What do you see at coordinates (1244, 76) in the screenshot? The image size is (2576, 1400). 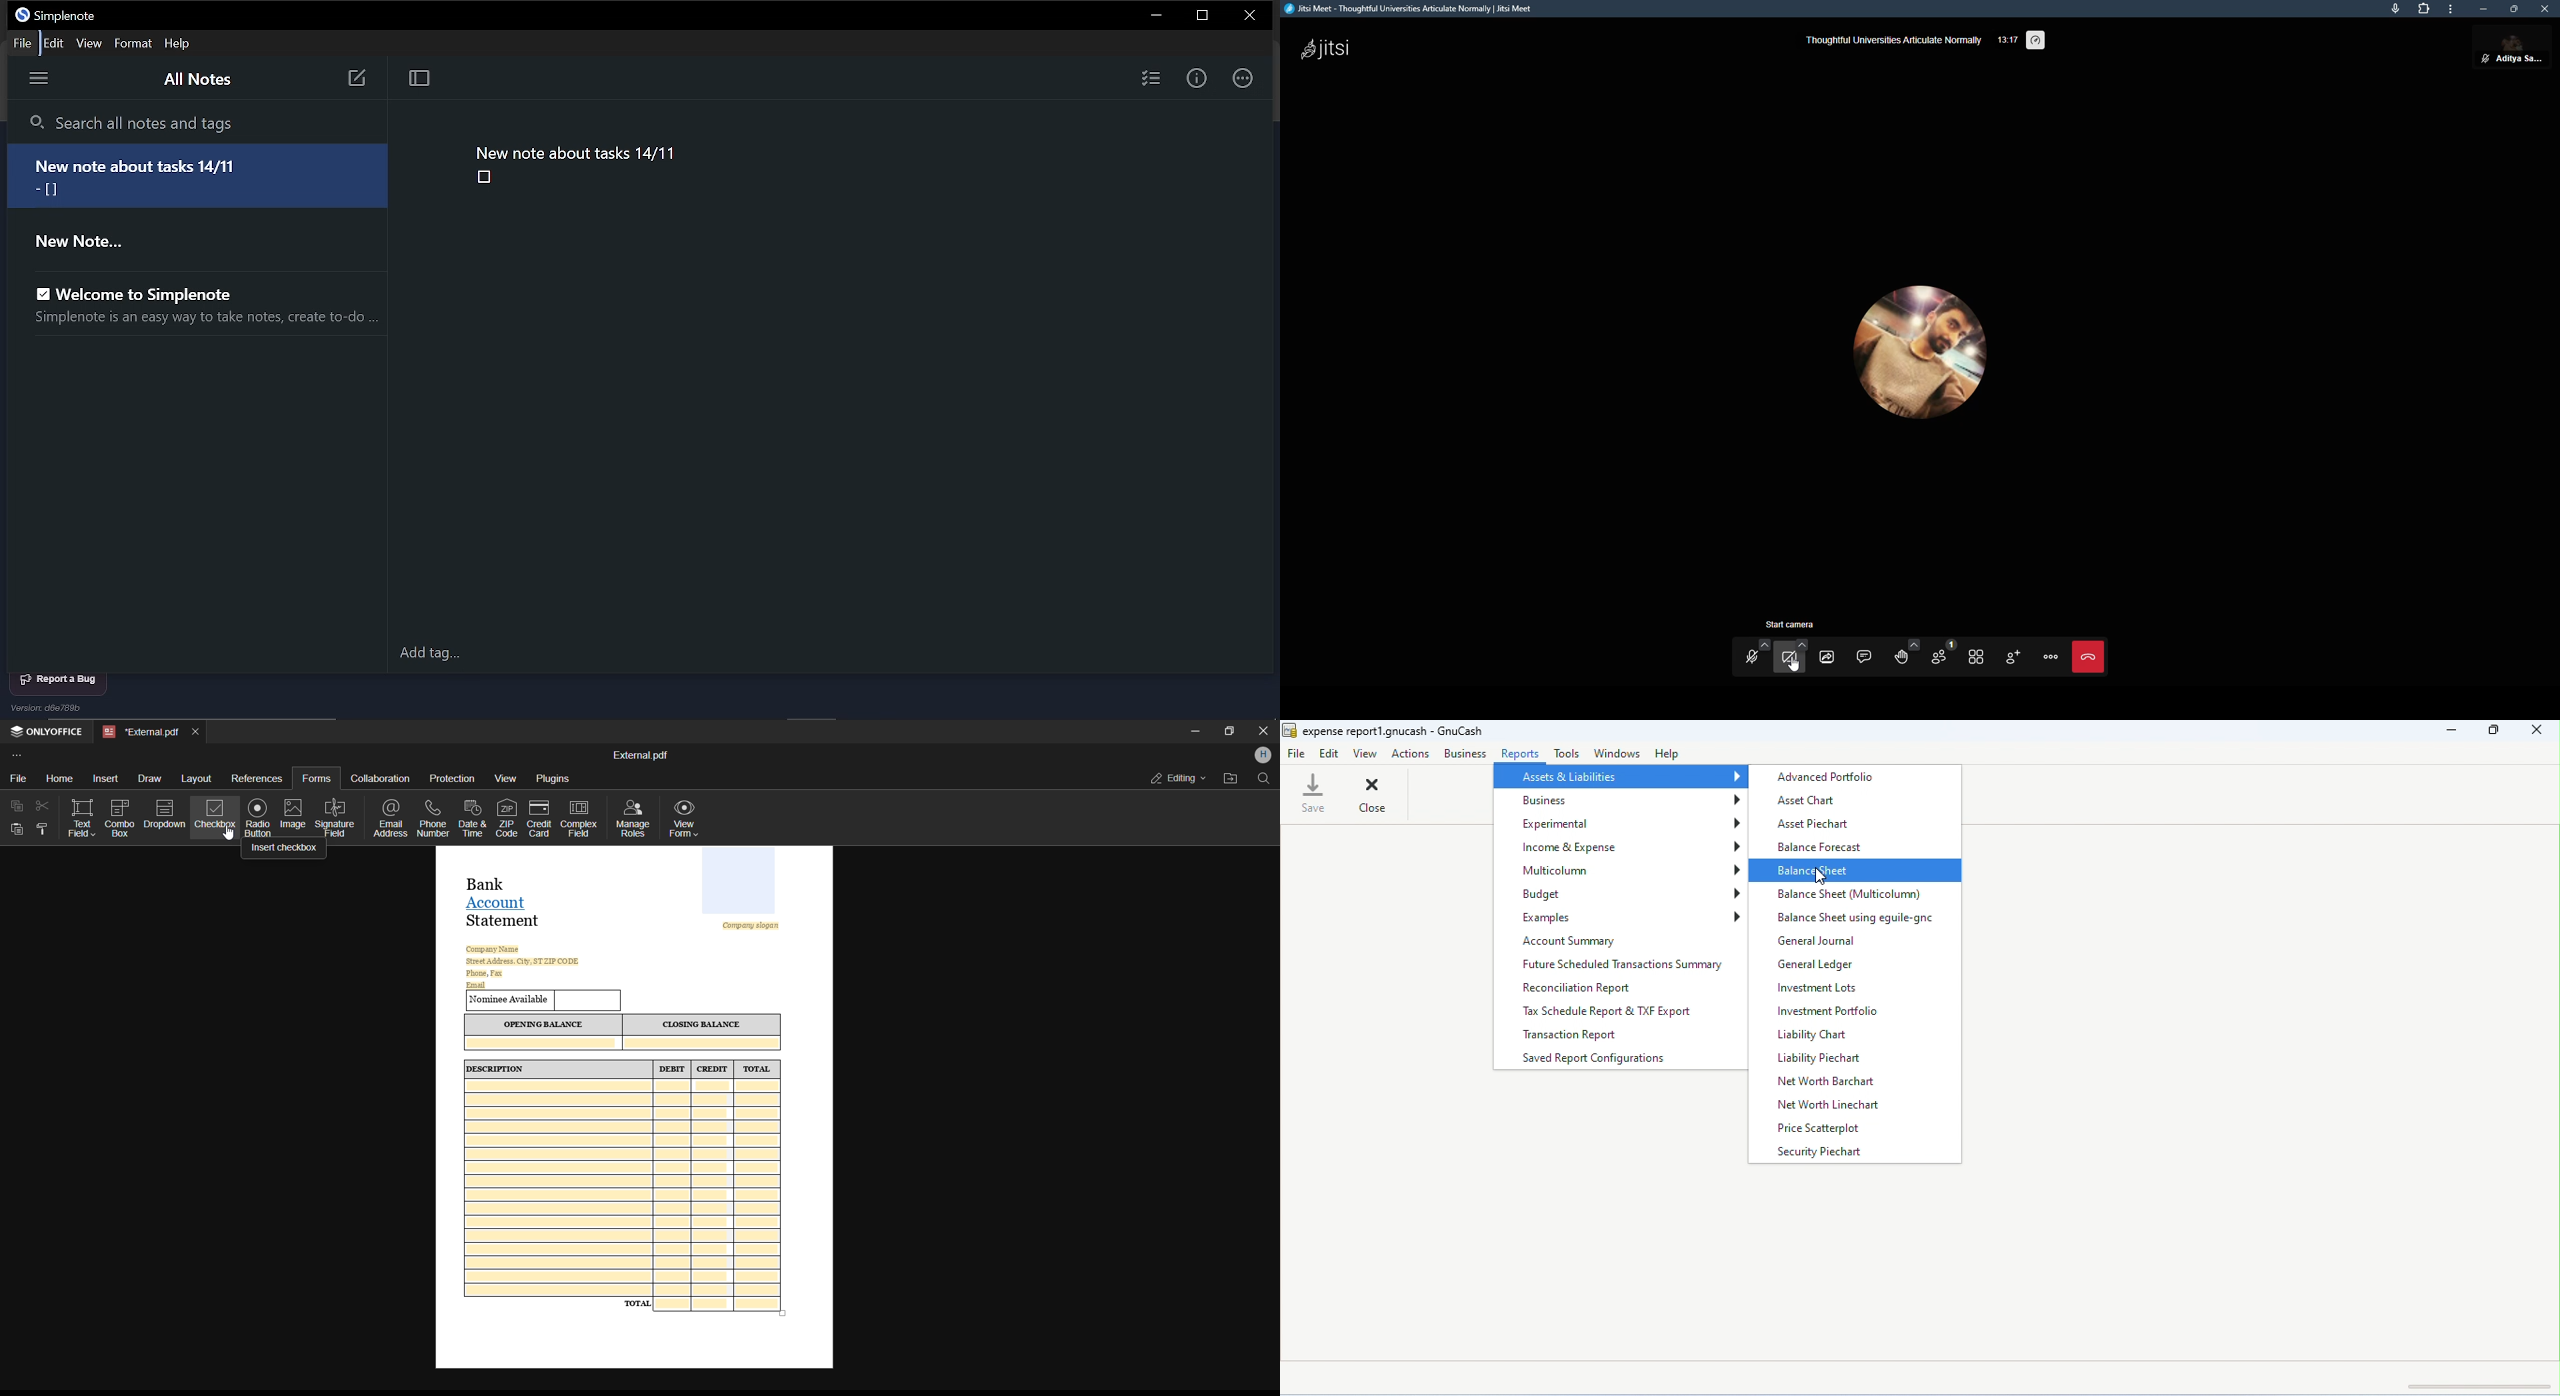 I see `Actions` at bounding box center [1244, 76].